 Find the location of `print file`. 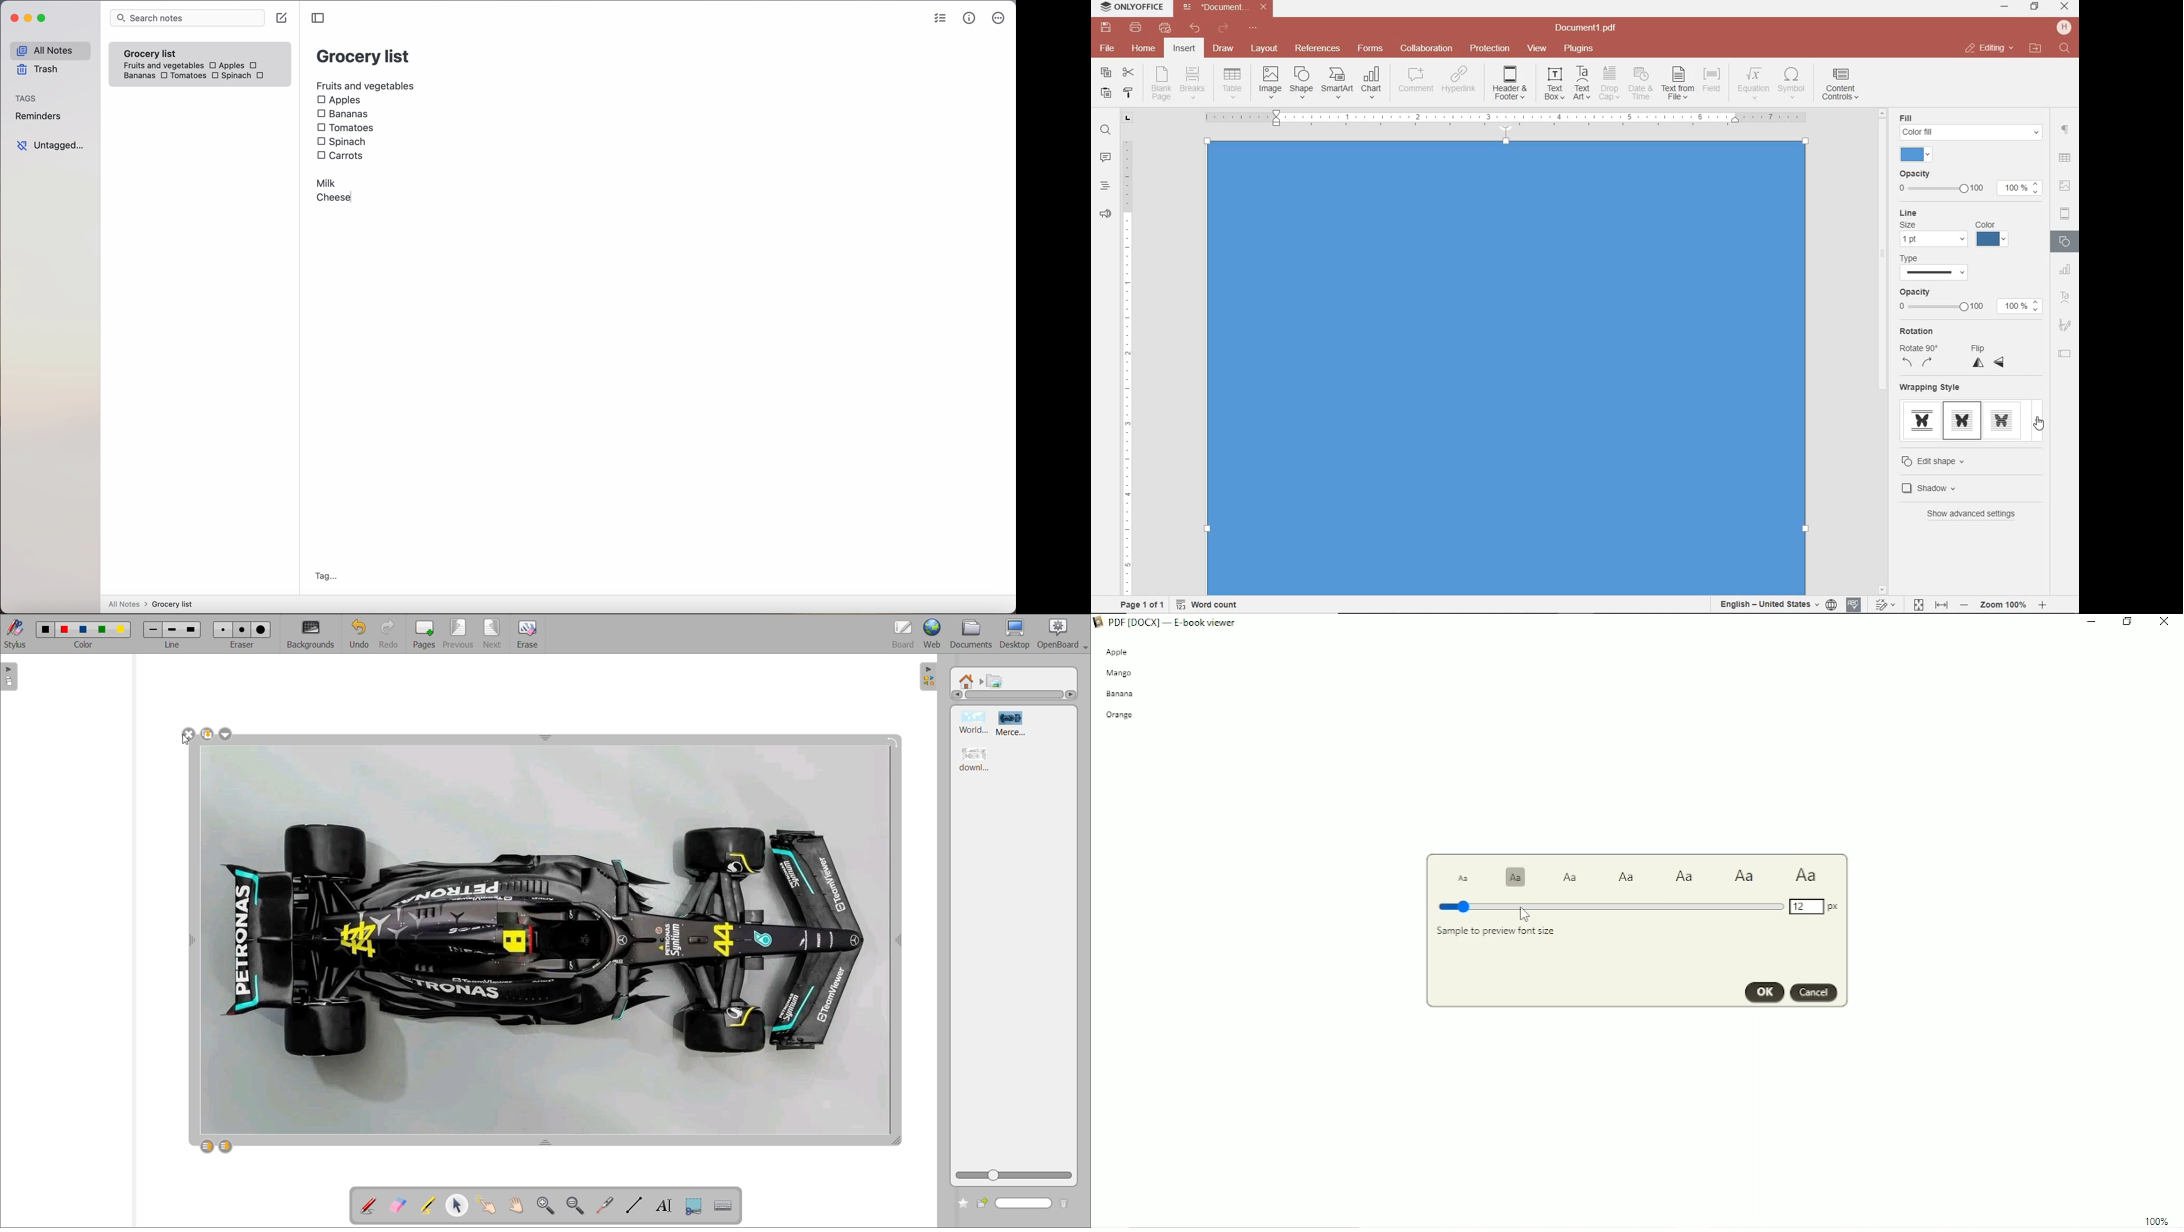

print file is located at coordinates (1136, 28).